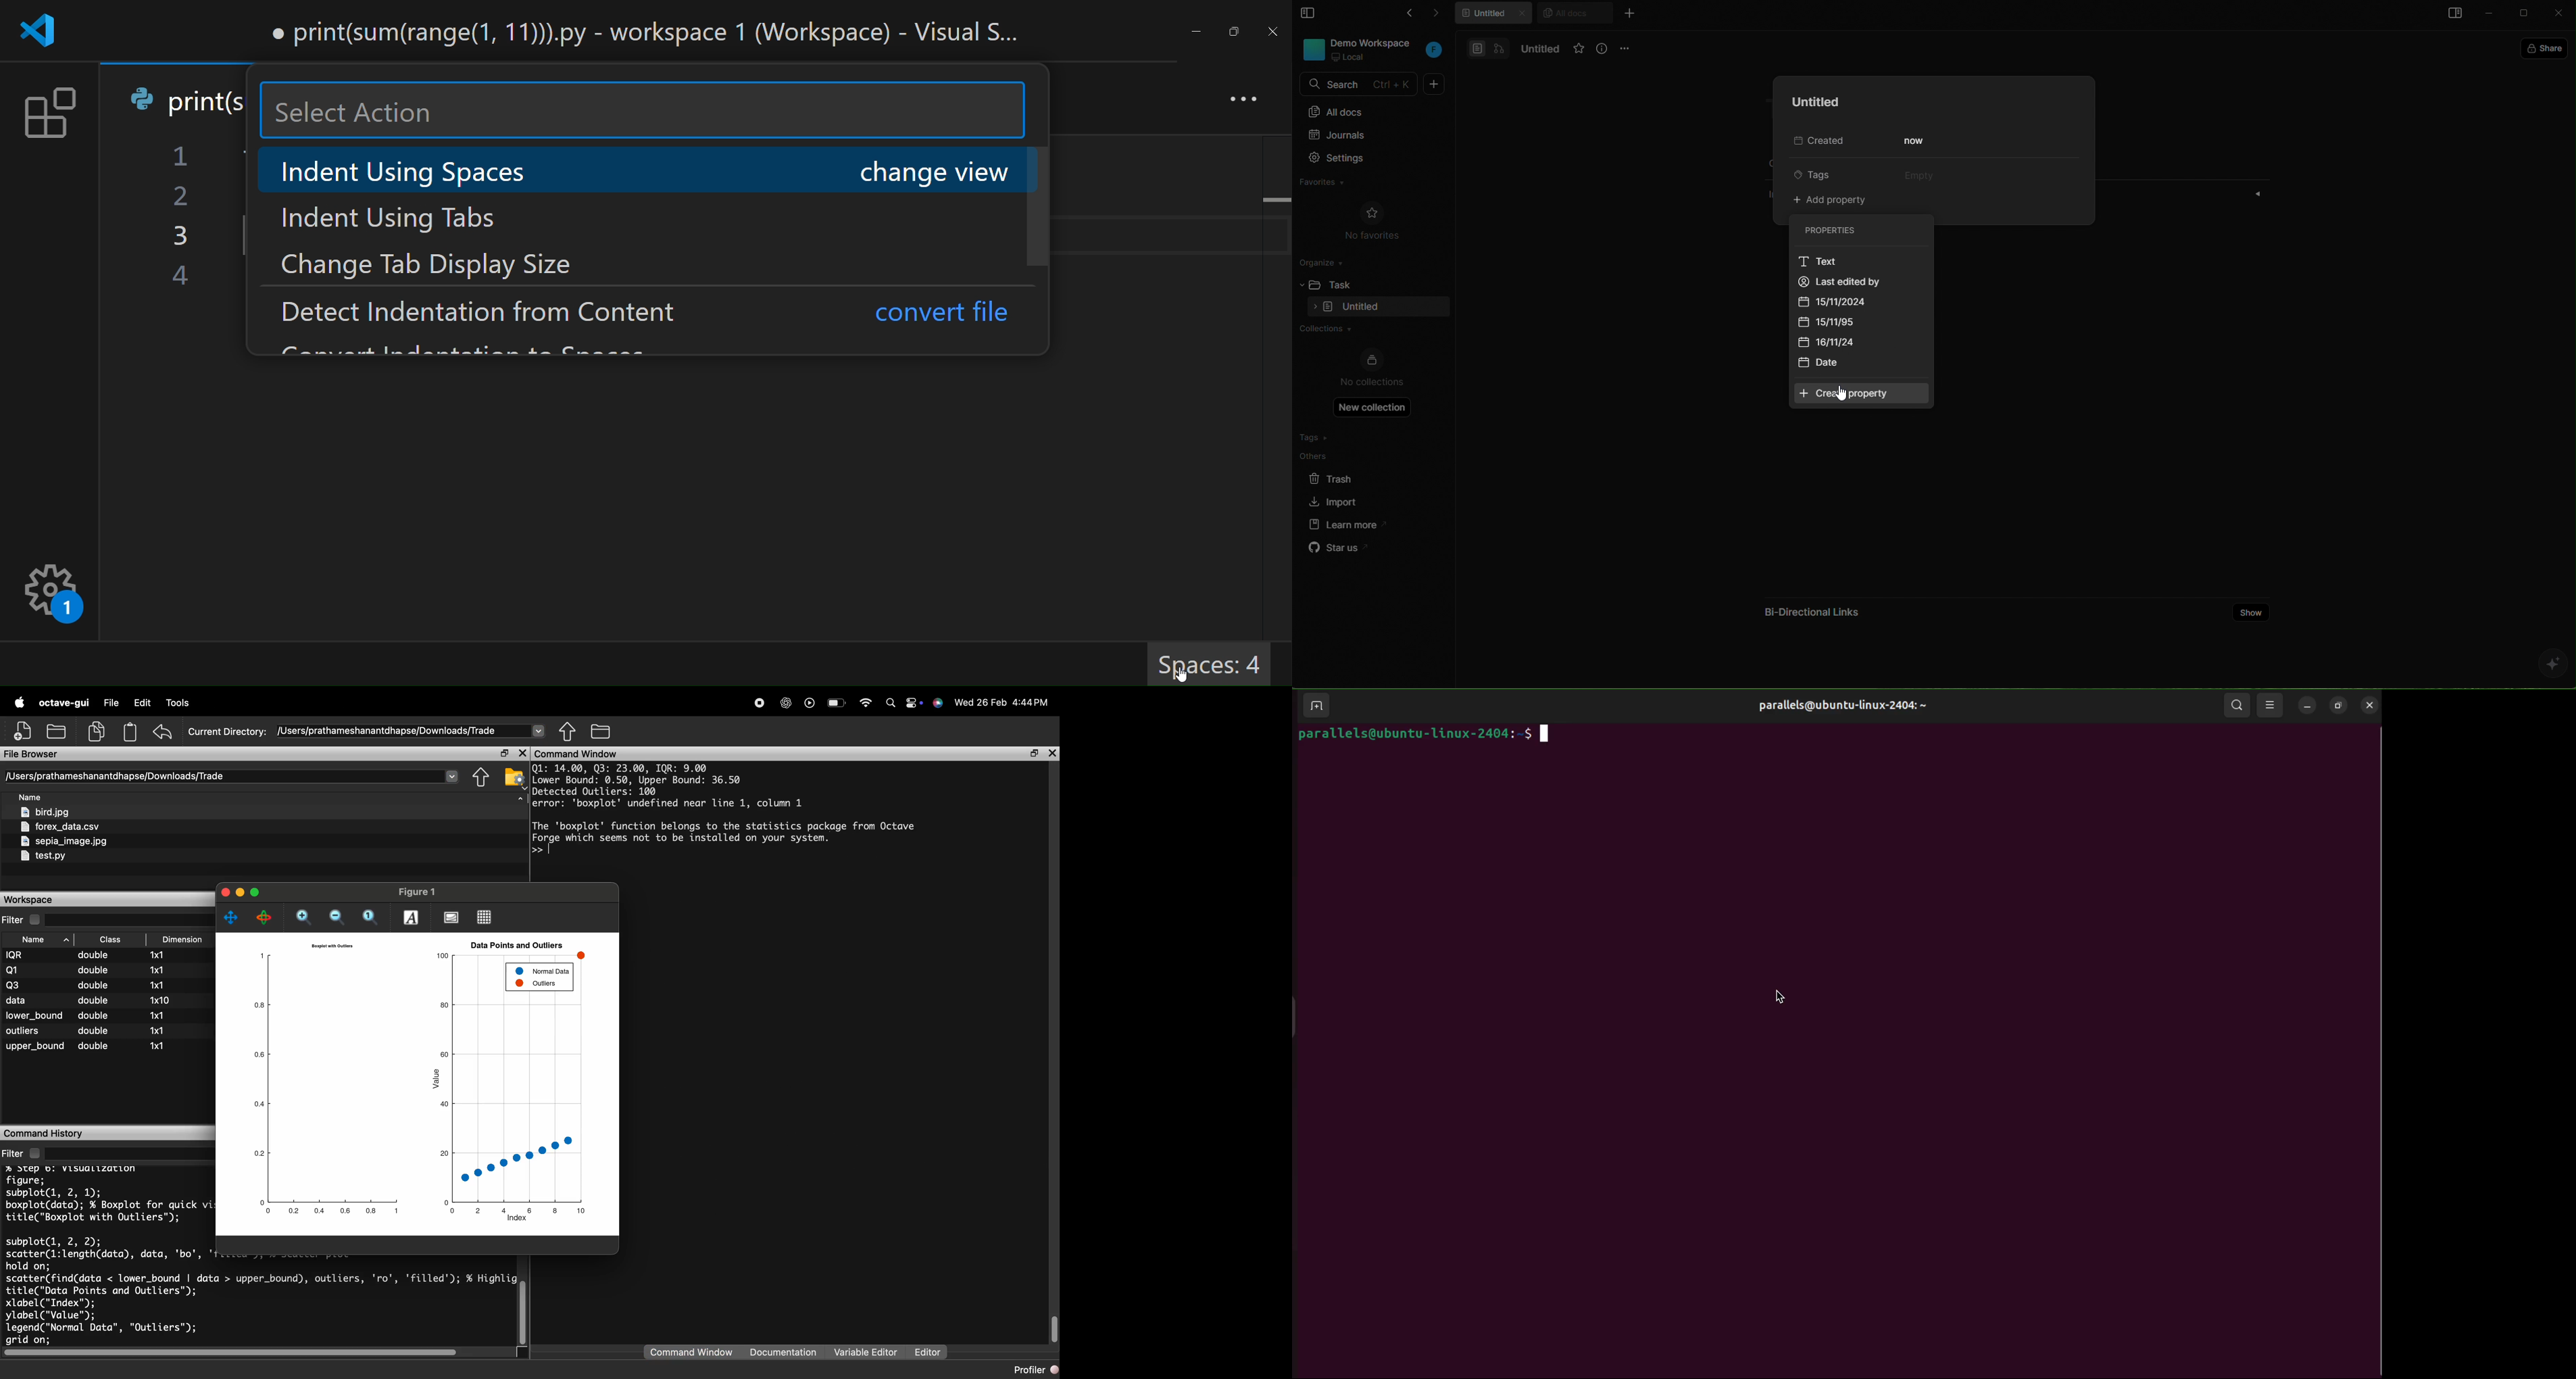  Describe the element at coordinates (1342, 476) in the screenshot. I see `trash` at that location.